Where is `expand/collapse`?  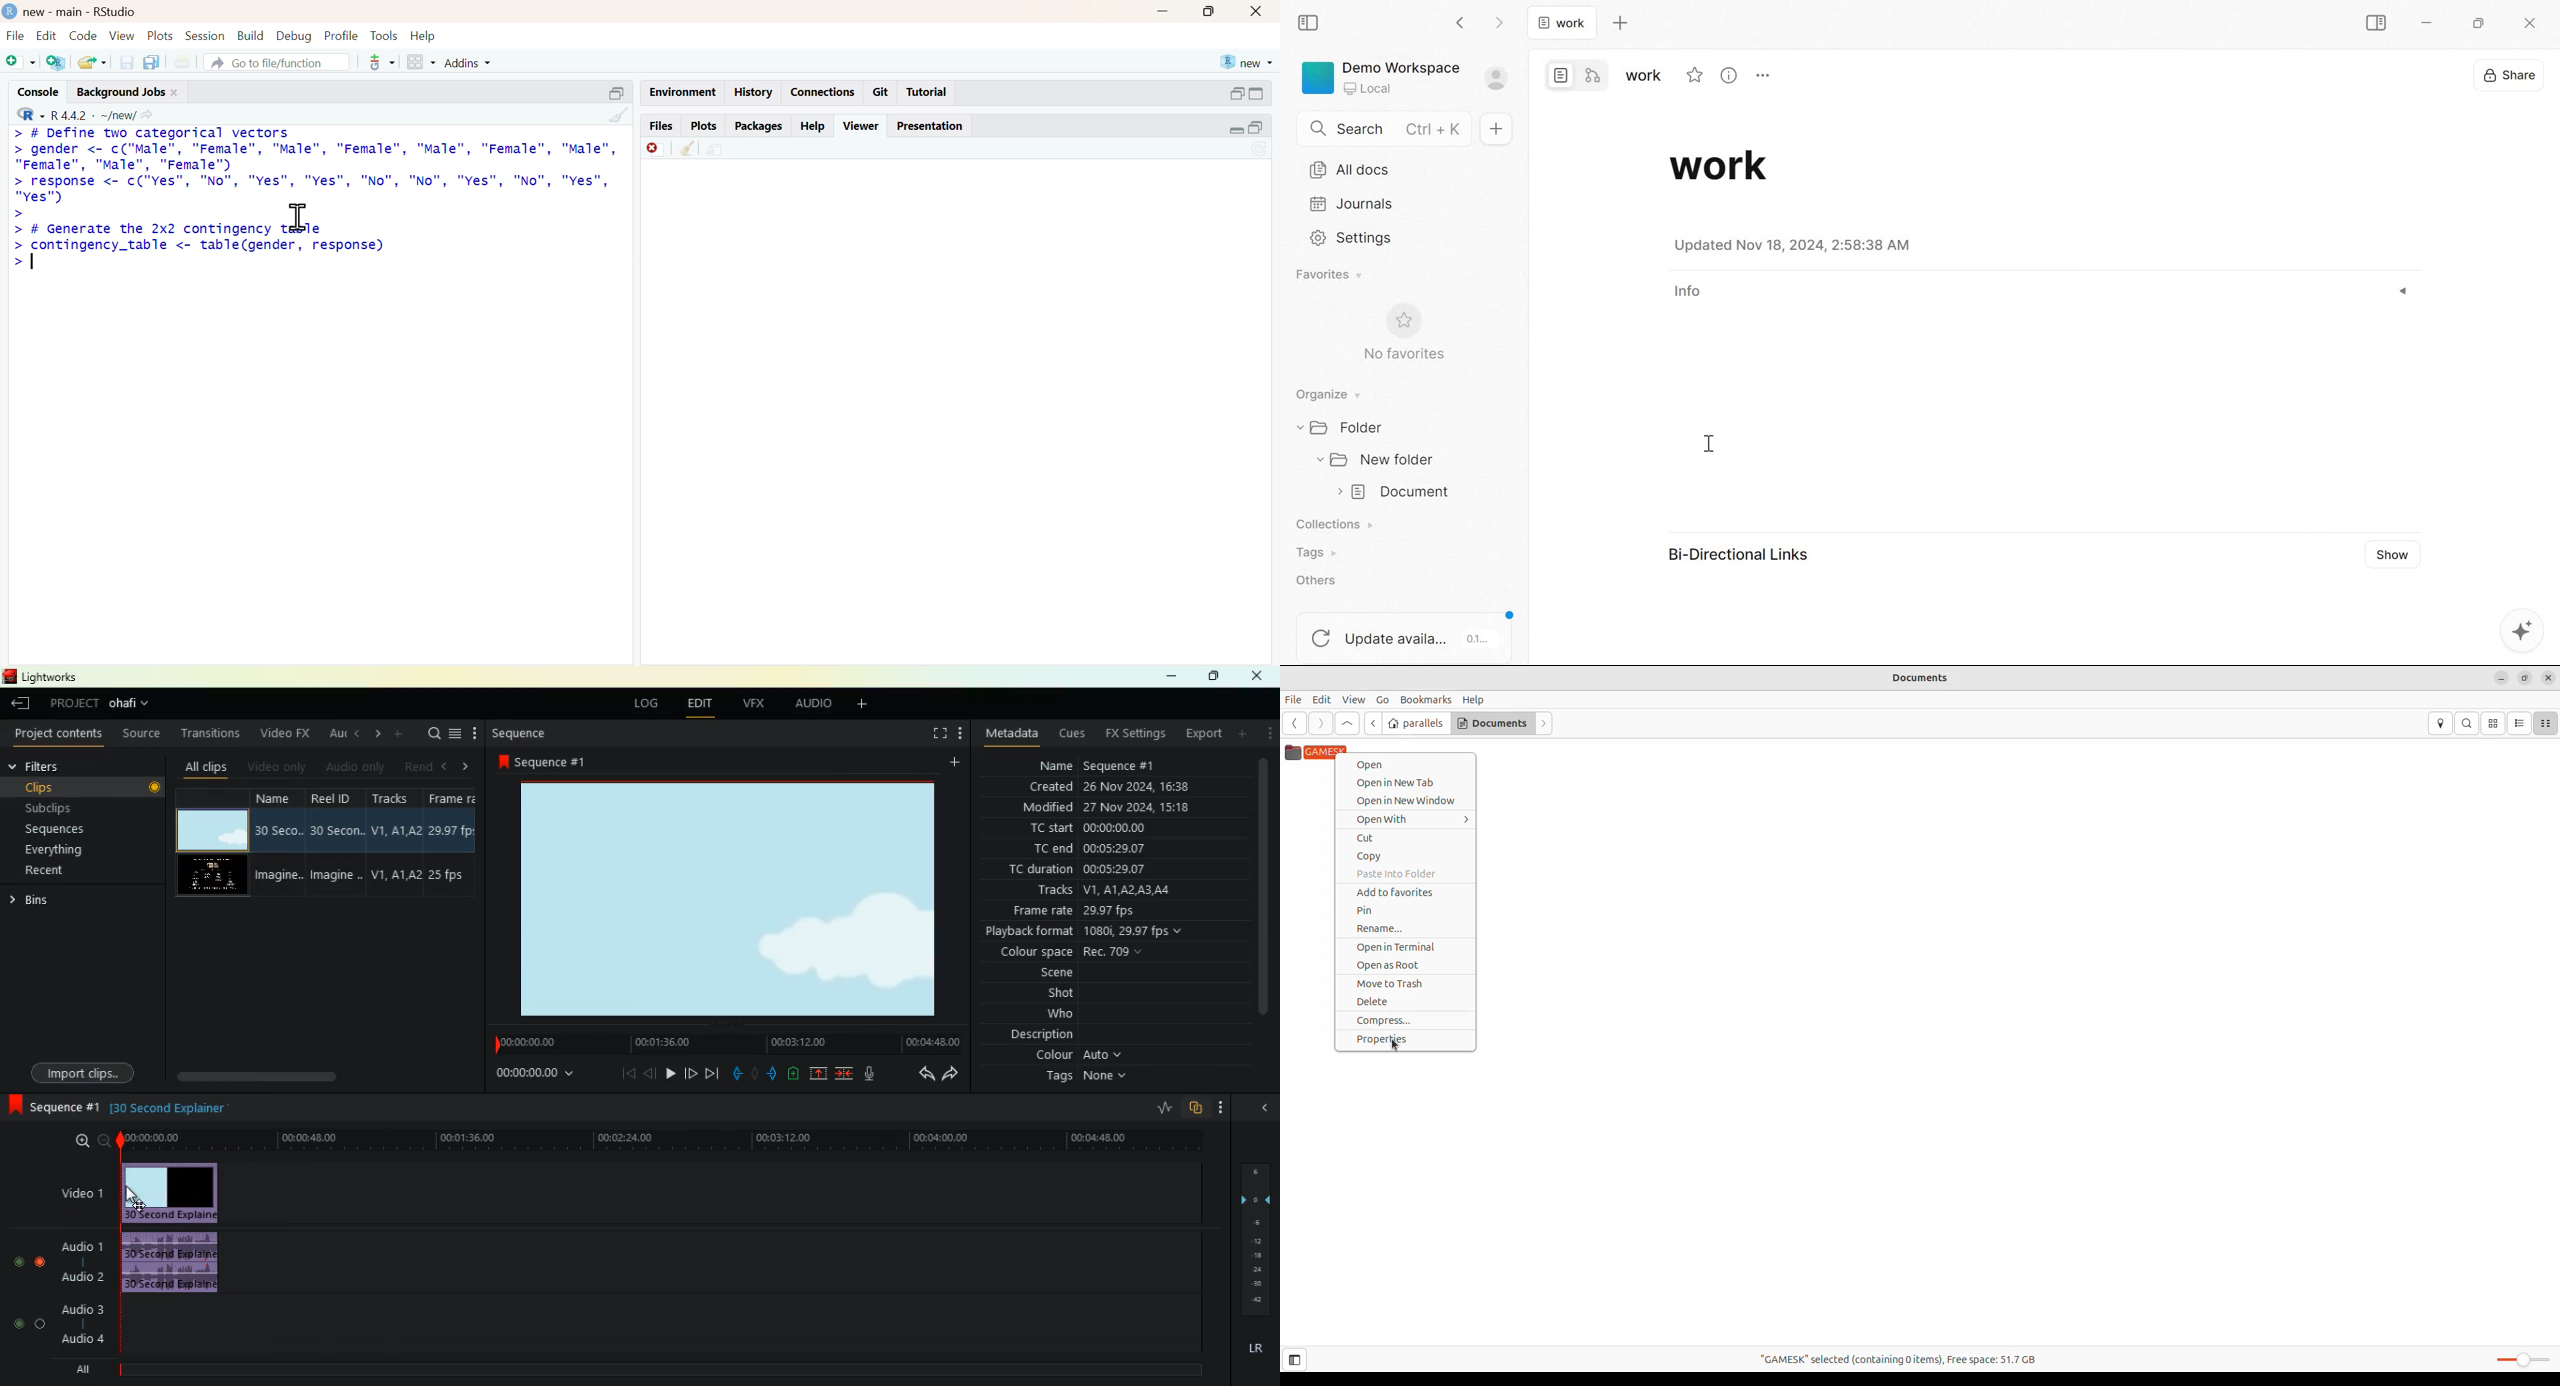
expand/collapse is located at coordinates (1236, 131).